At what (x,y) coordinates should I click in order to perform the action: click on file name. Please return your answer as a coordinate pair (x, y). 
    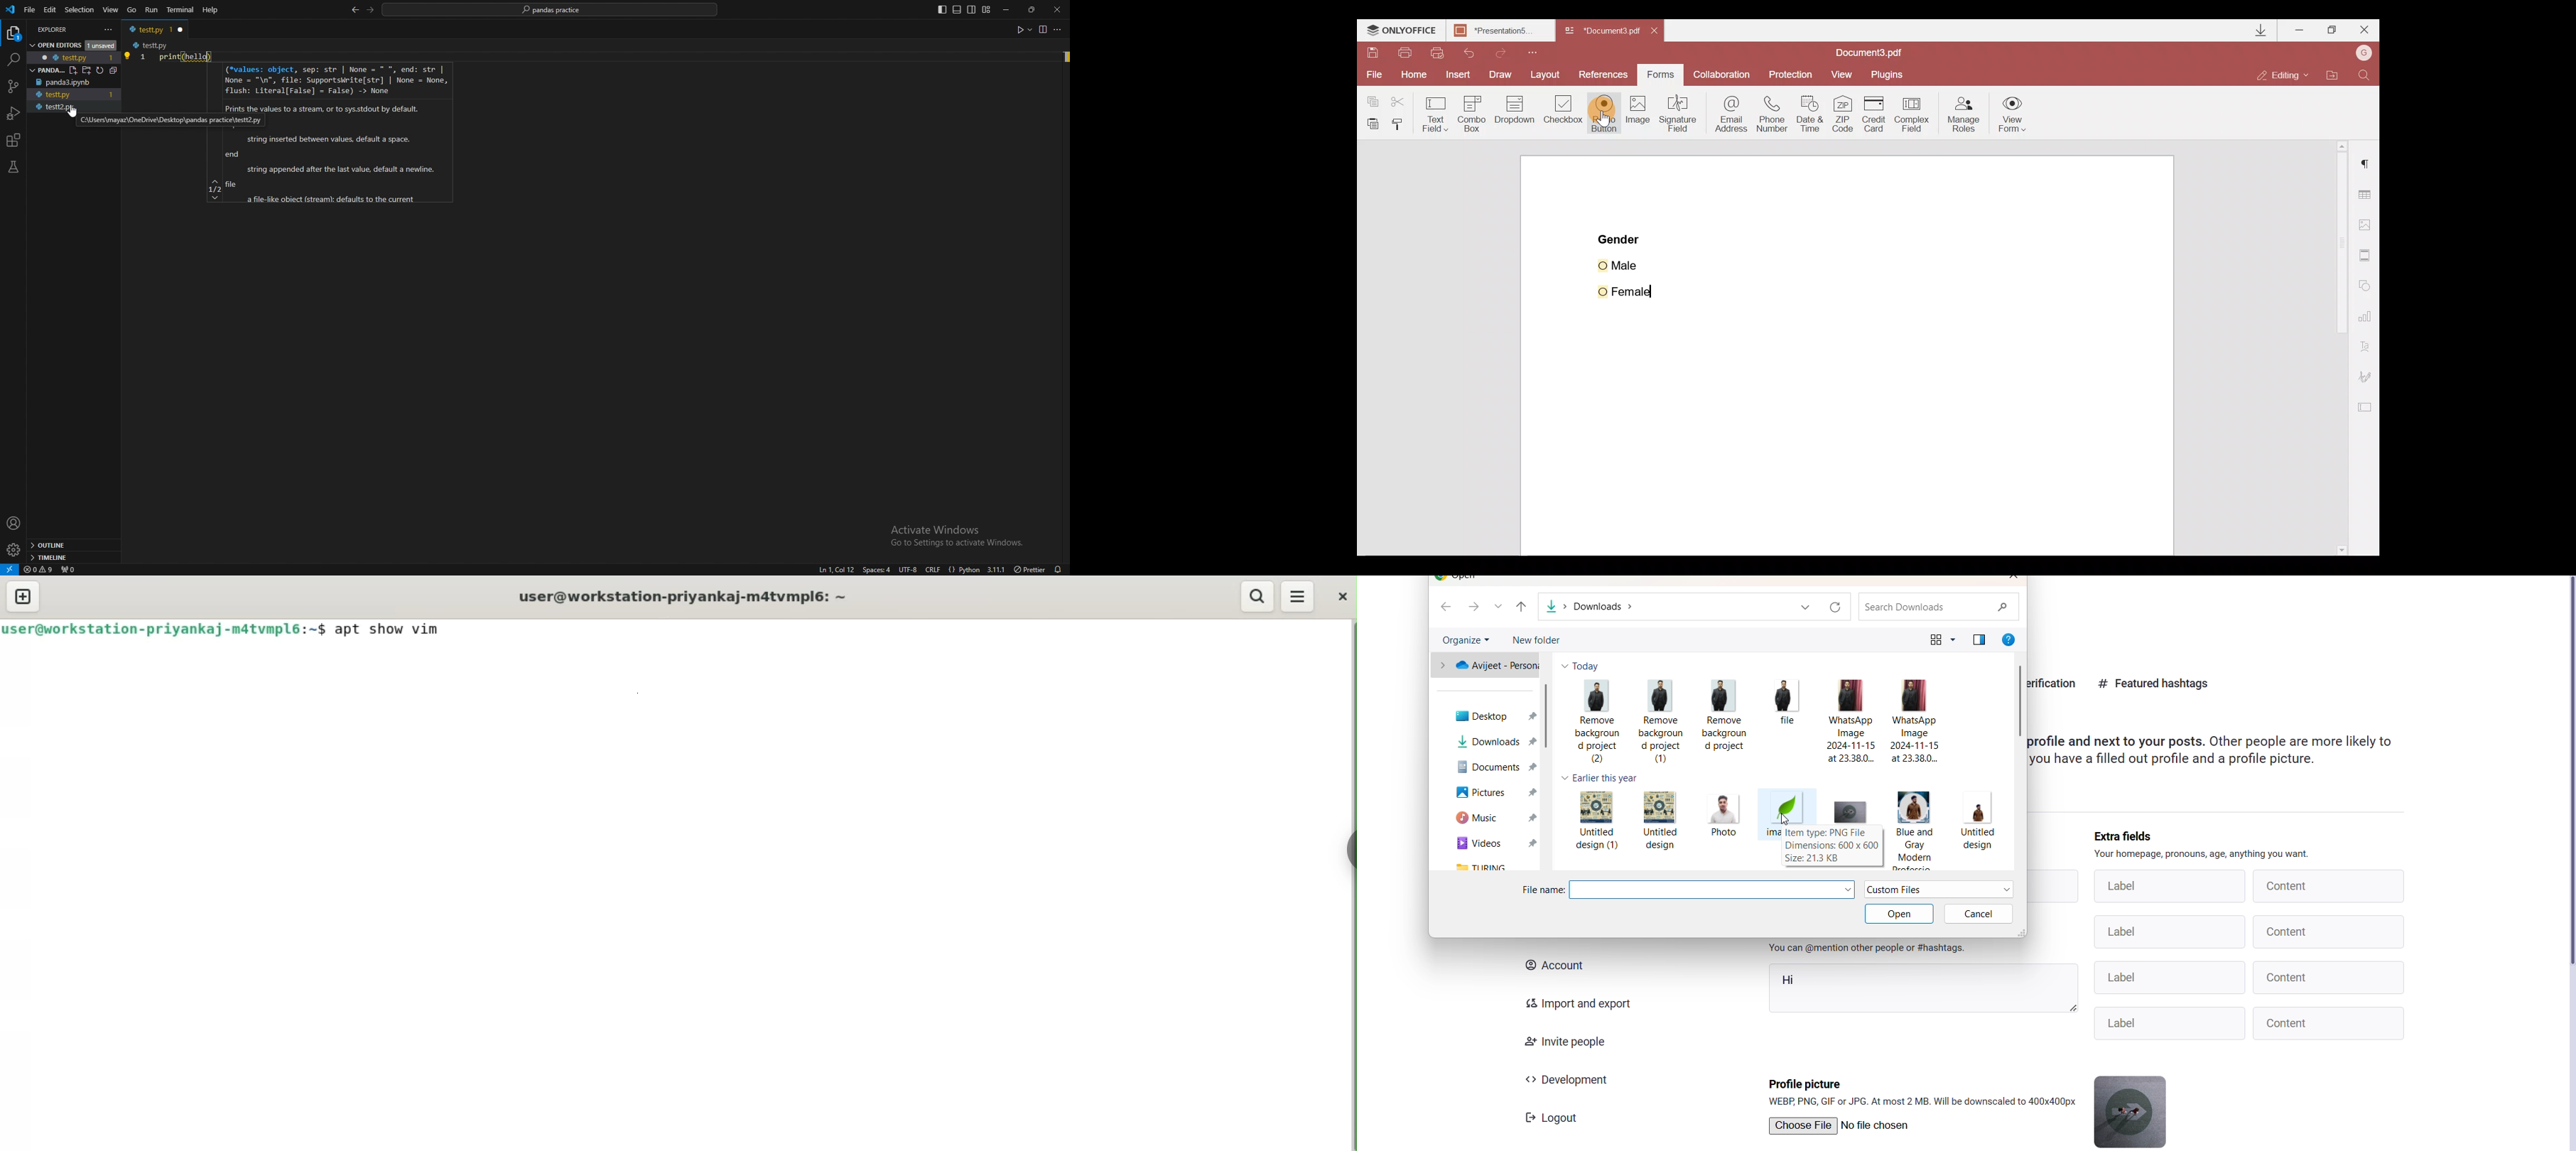
    Looking at the image, I should click on (1541, 889).